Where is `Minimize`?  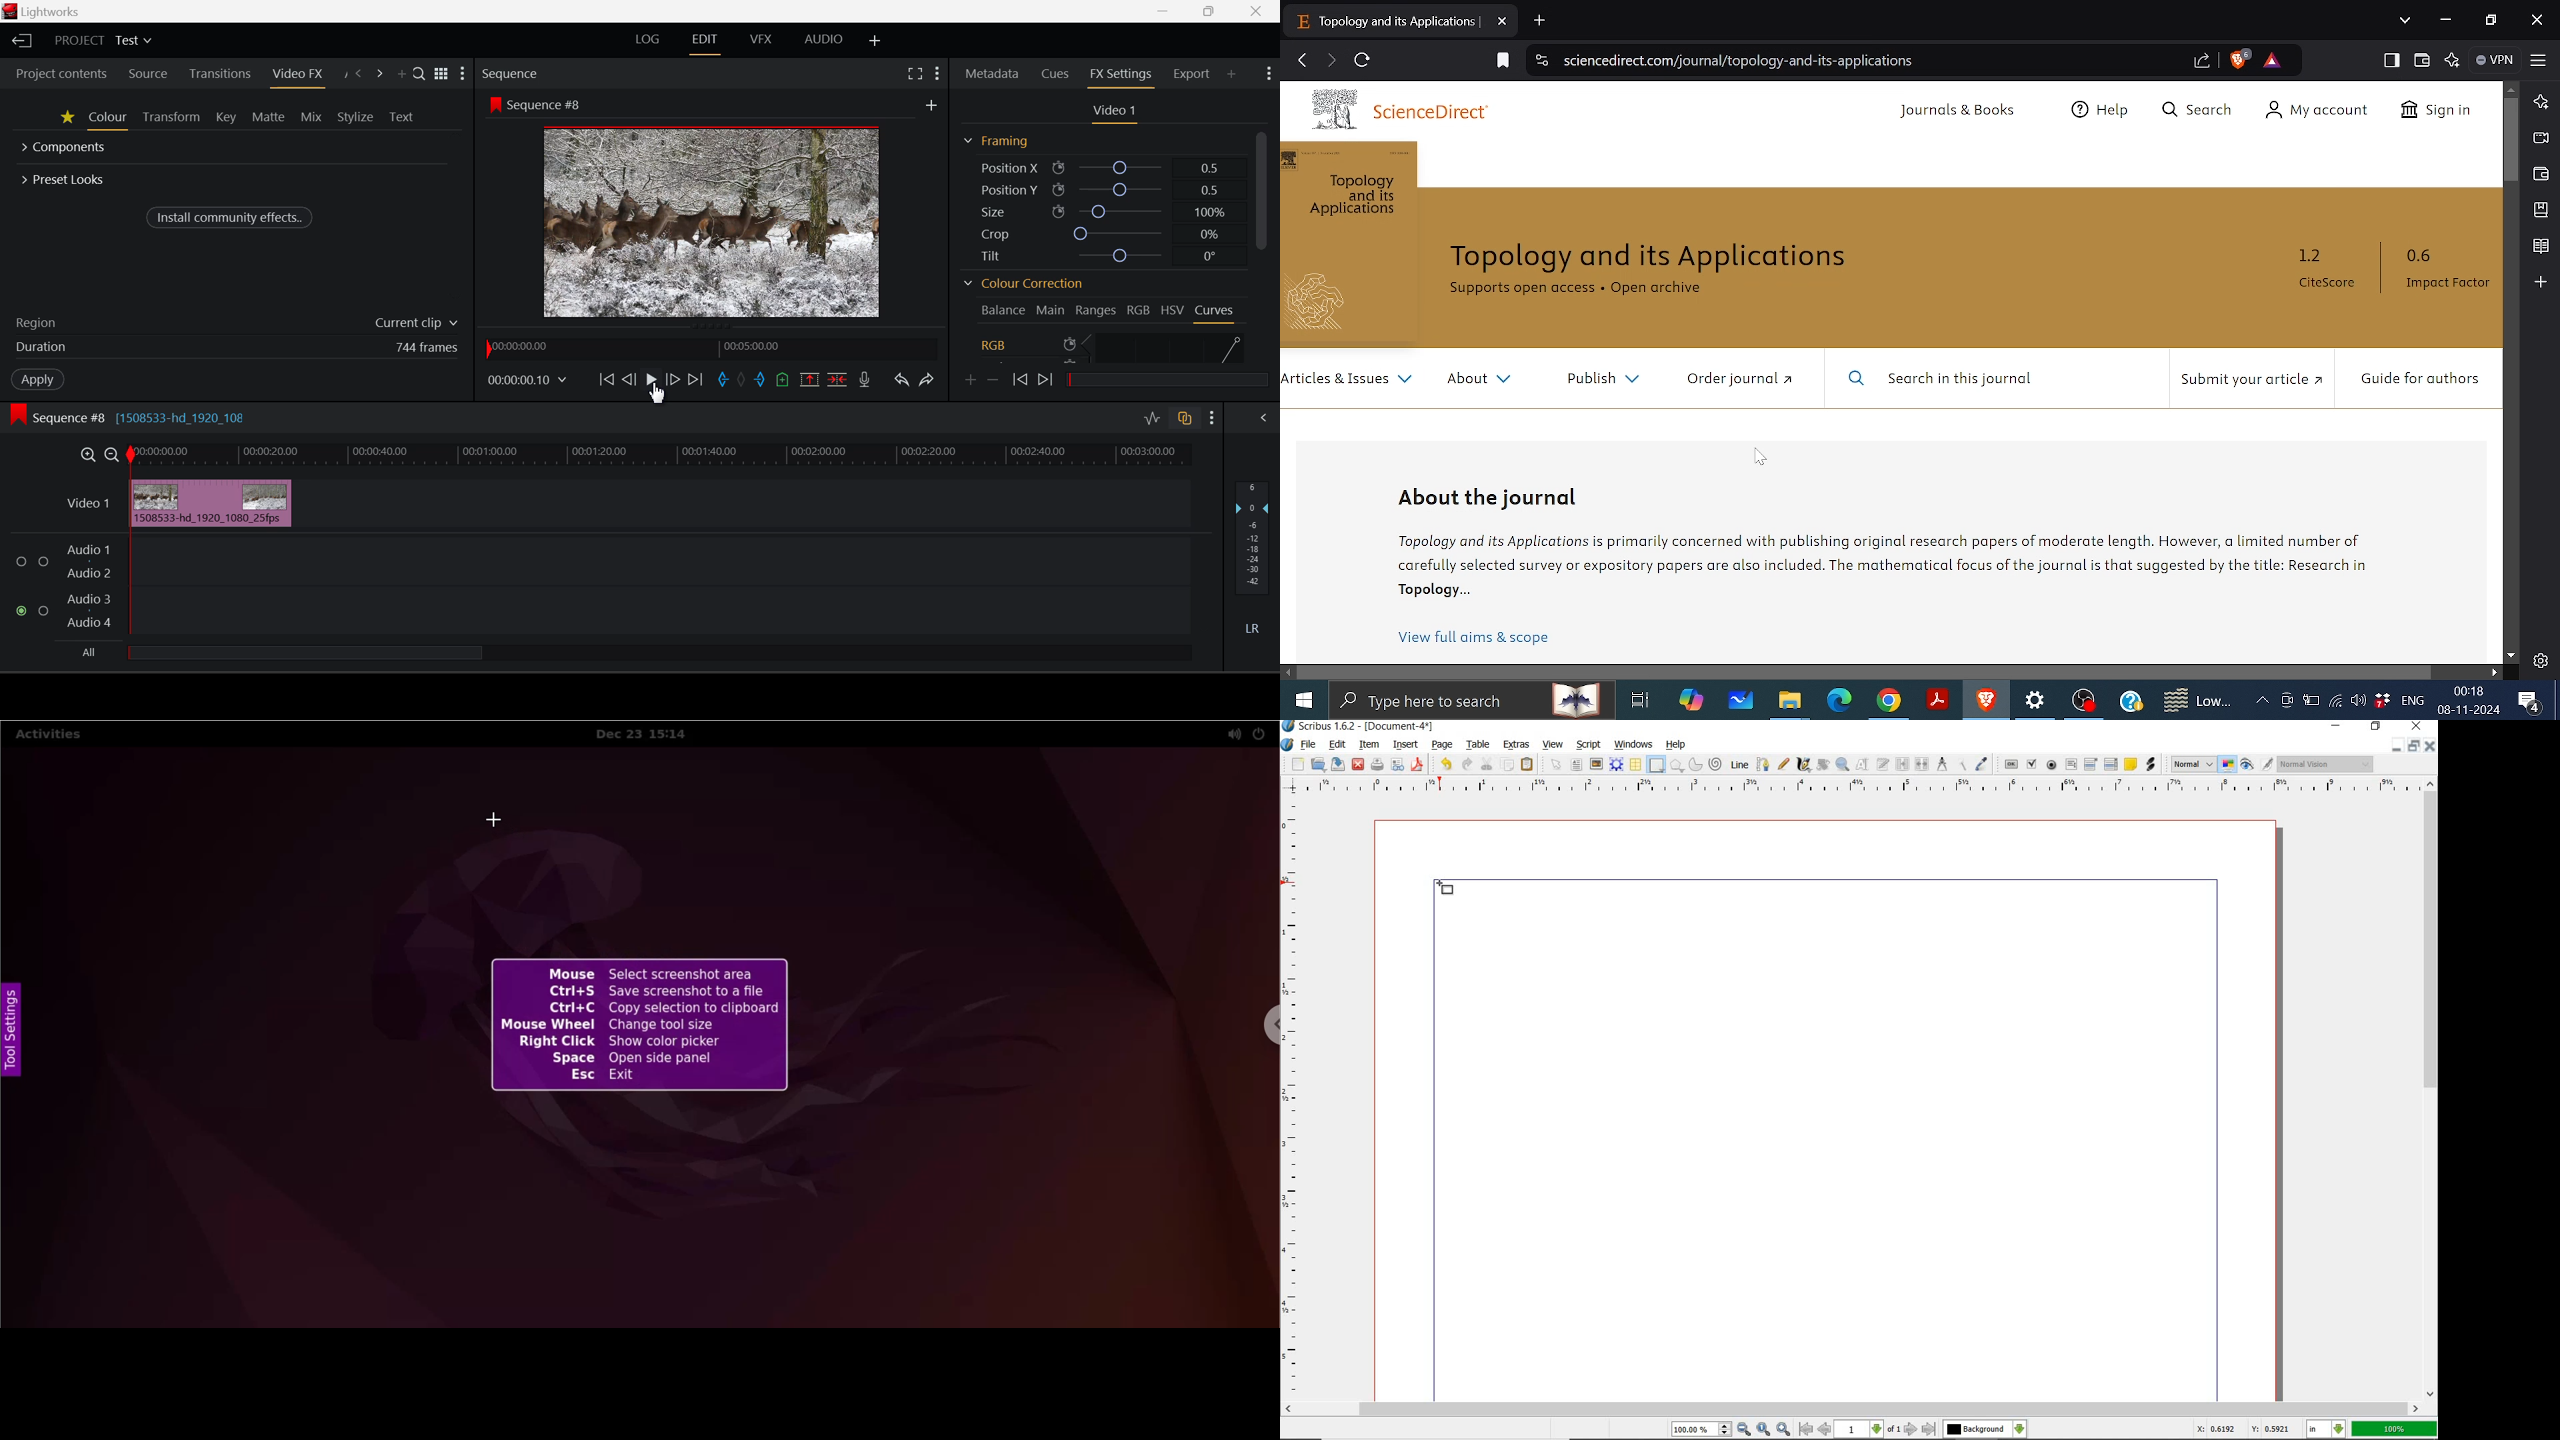 Minimize is located at coordinates (1209, 11).